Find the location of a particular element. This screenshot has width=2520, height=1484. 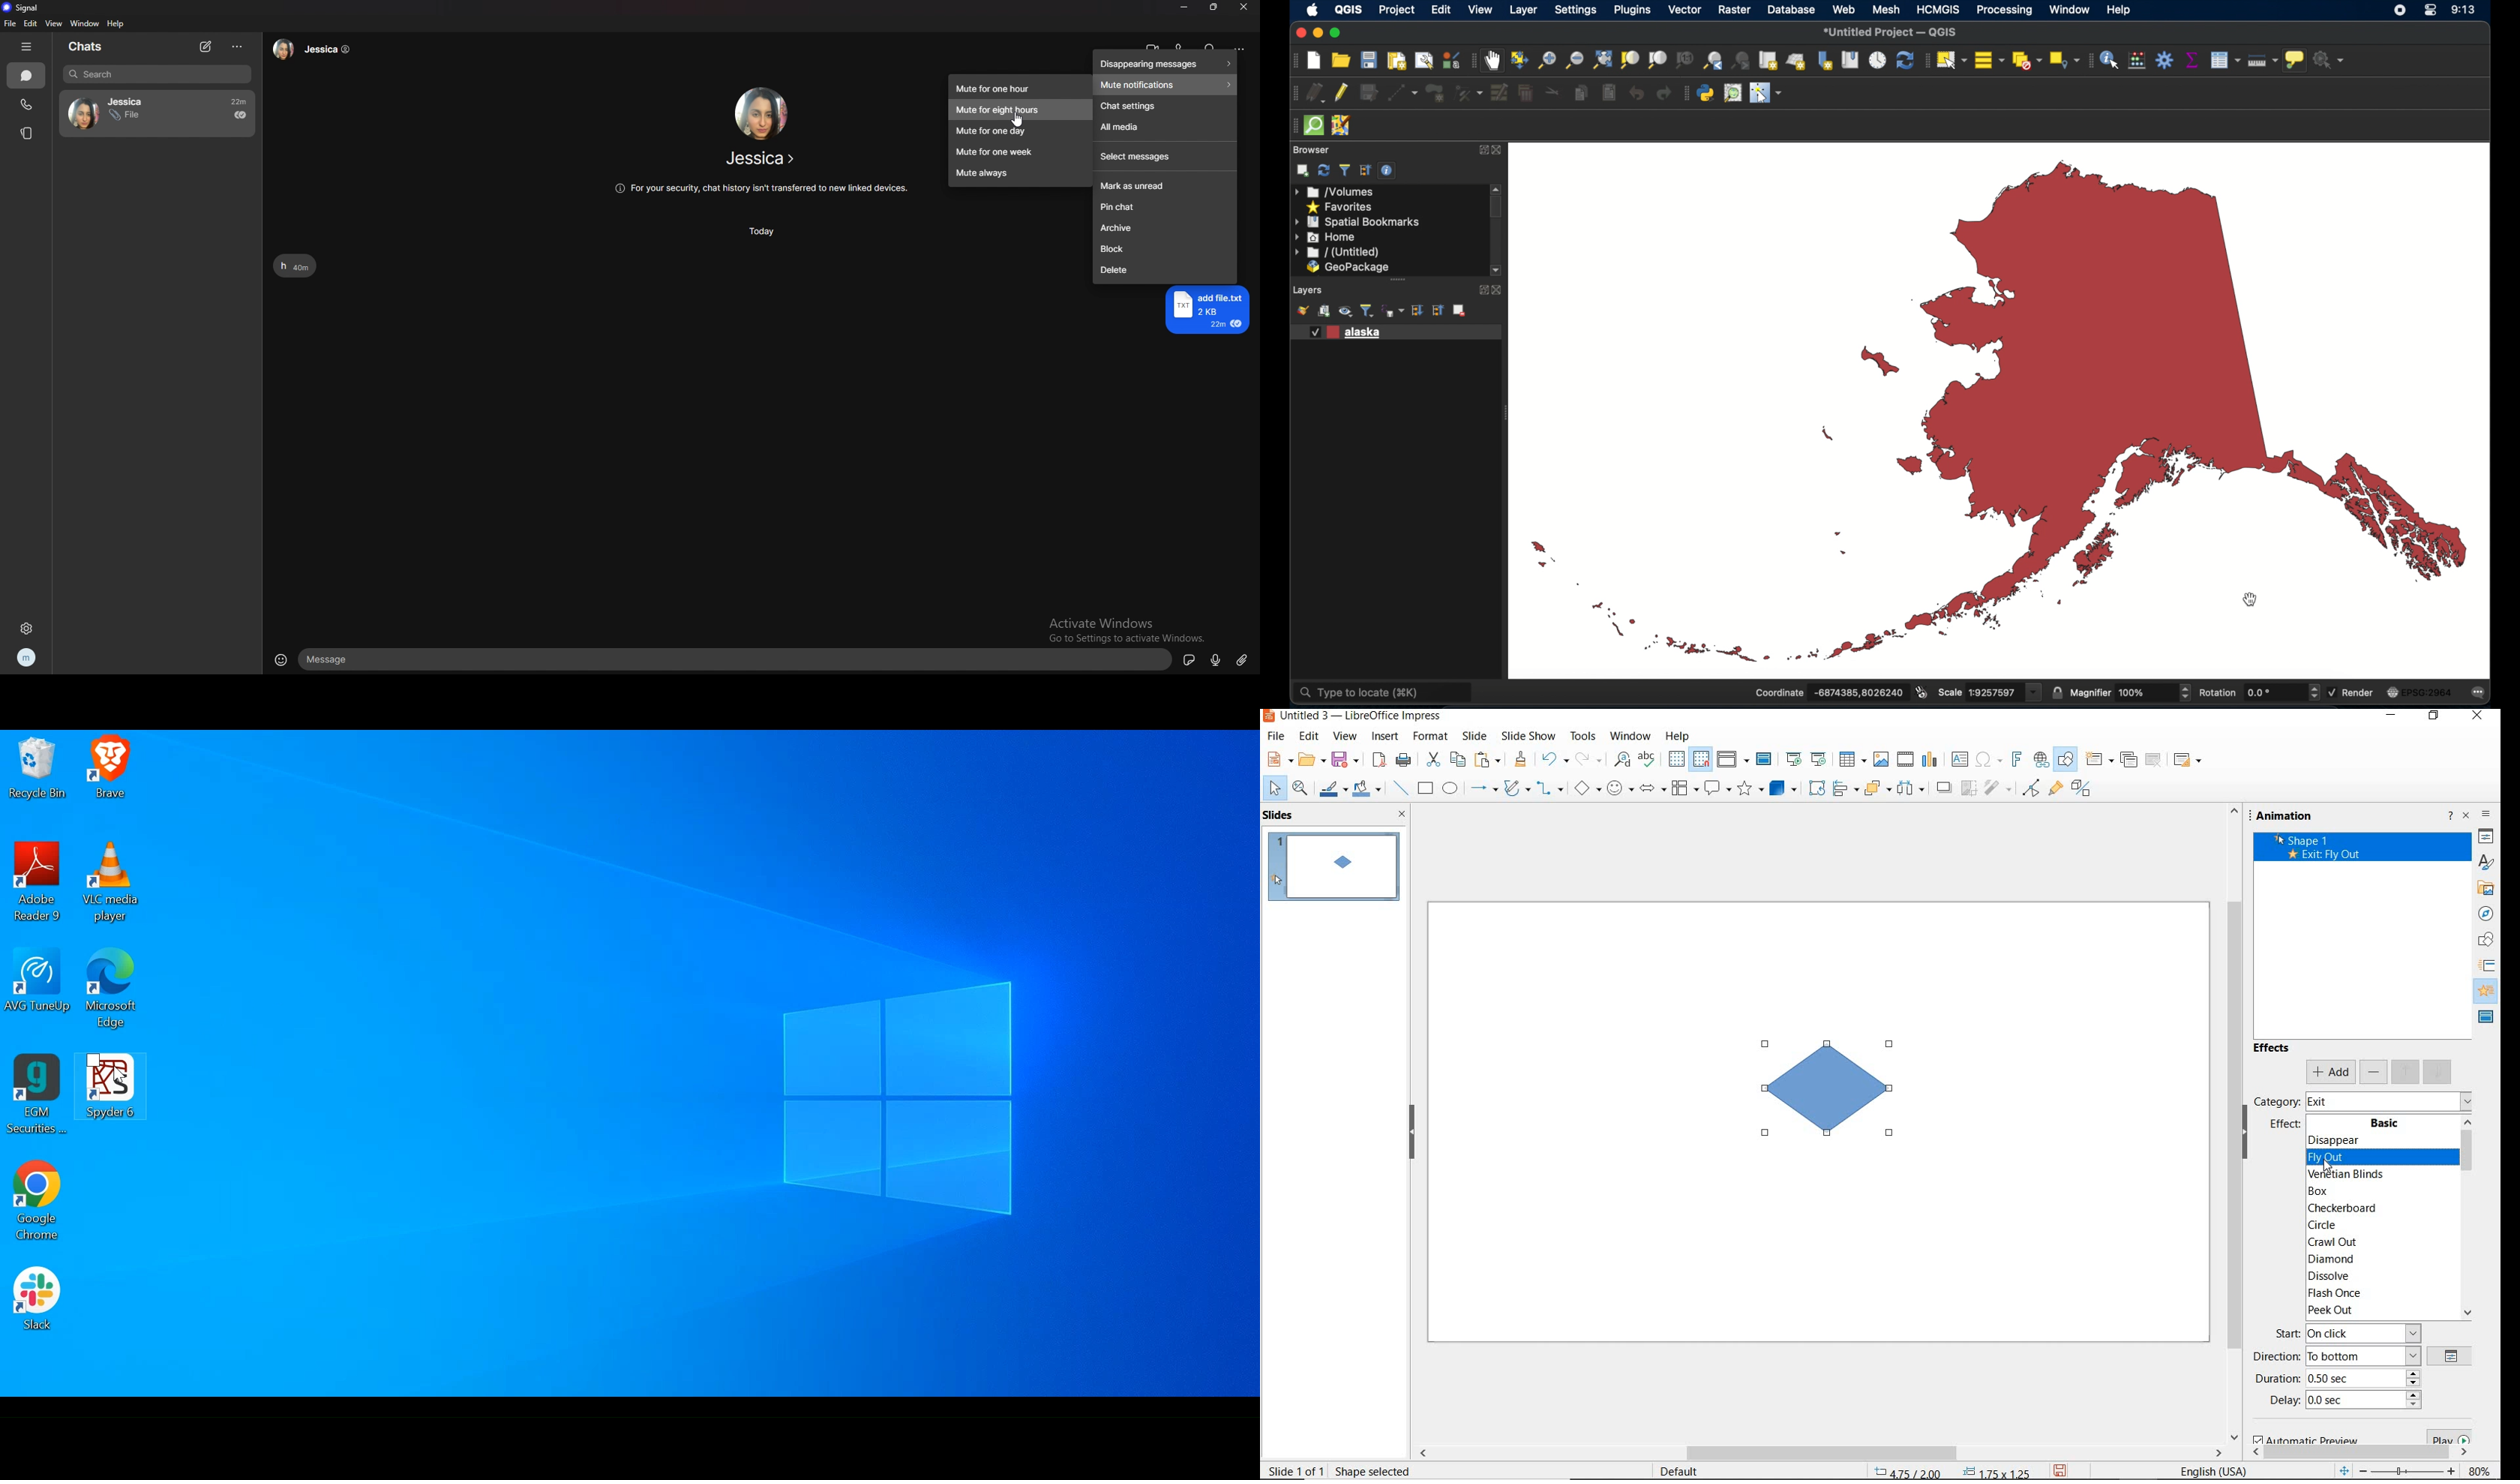

new chat is located at coordinates (207, 47).